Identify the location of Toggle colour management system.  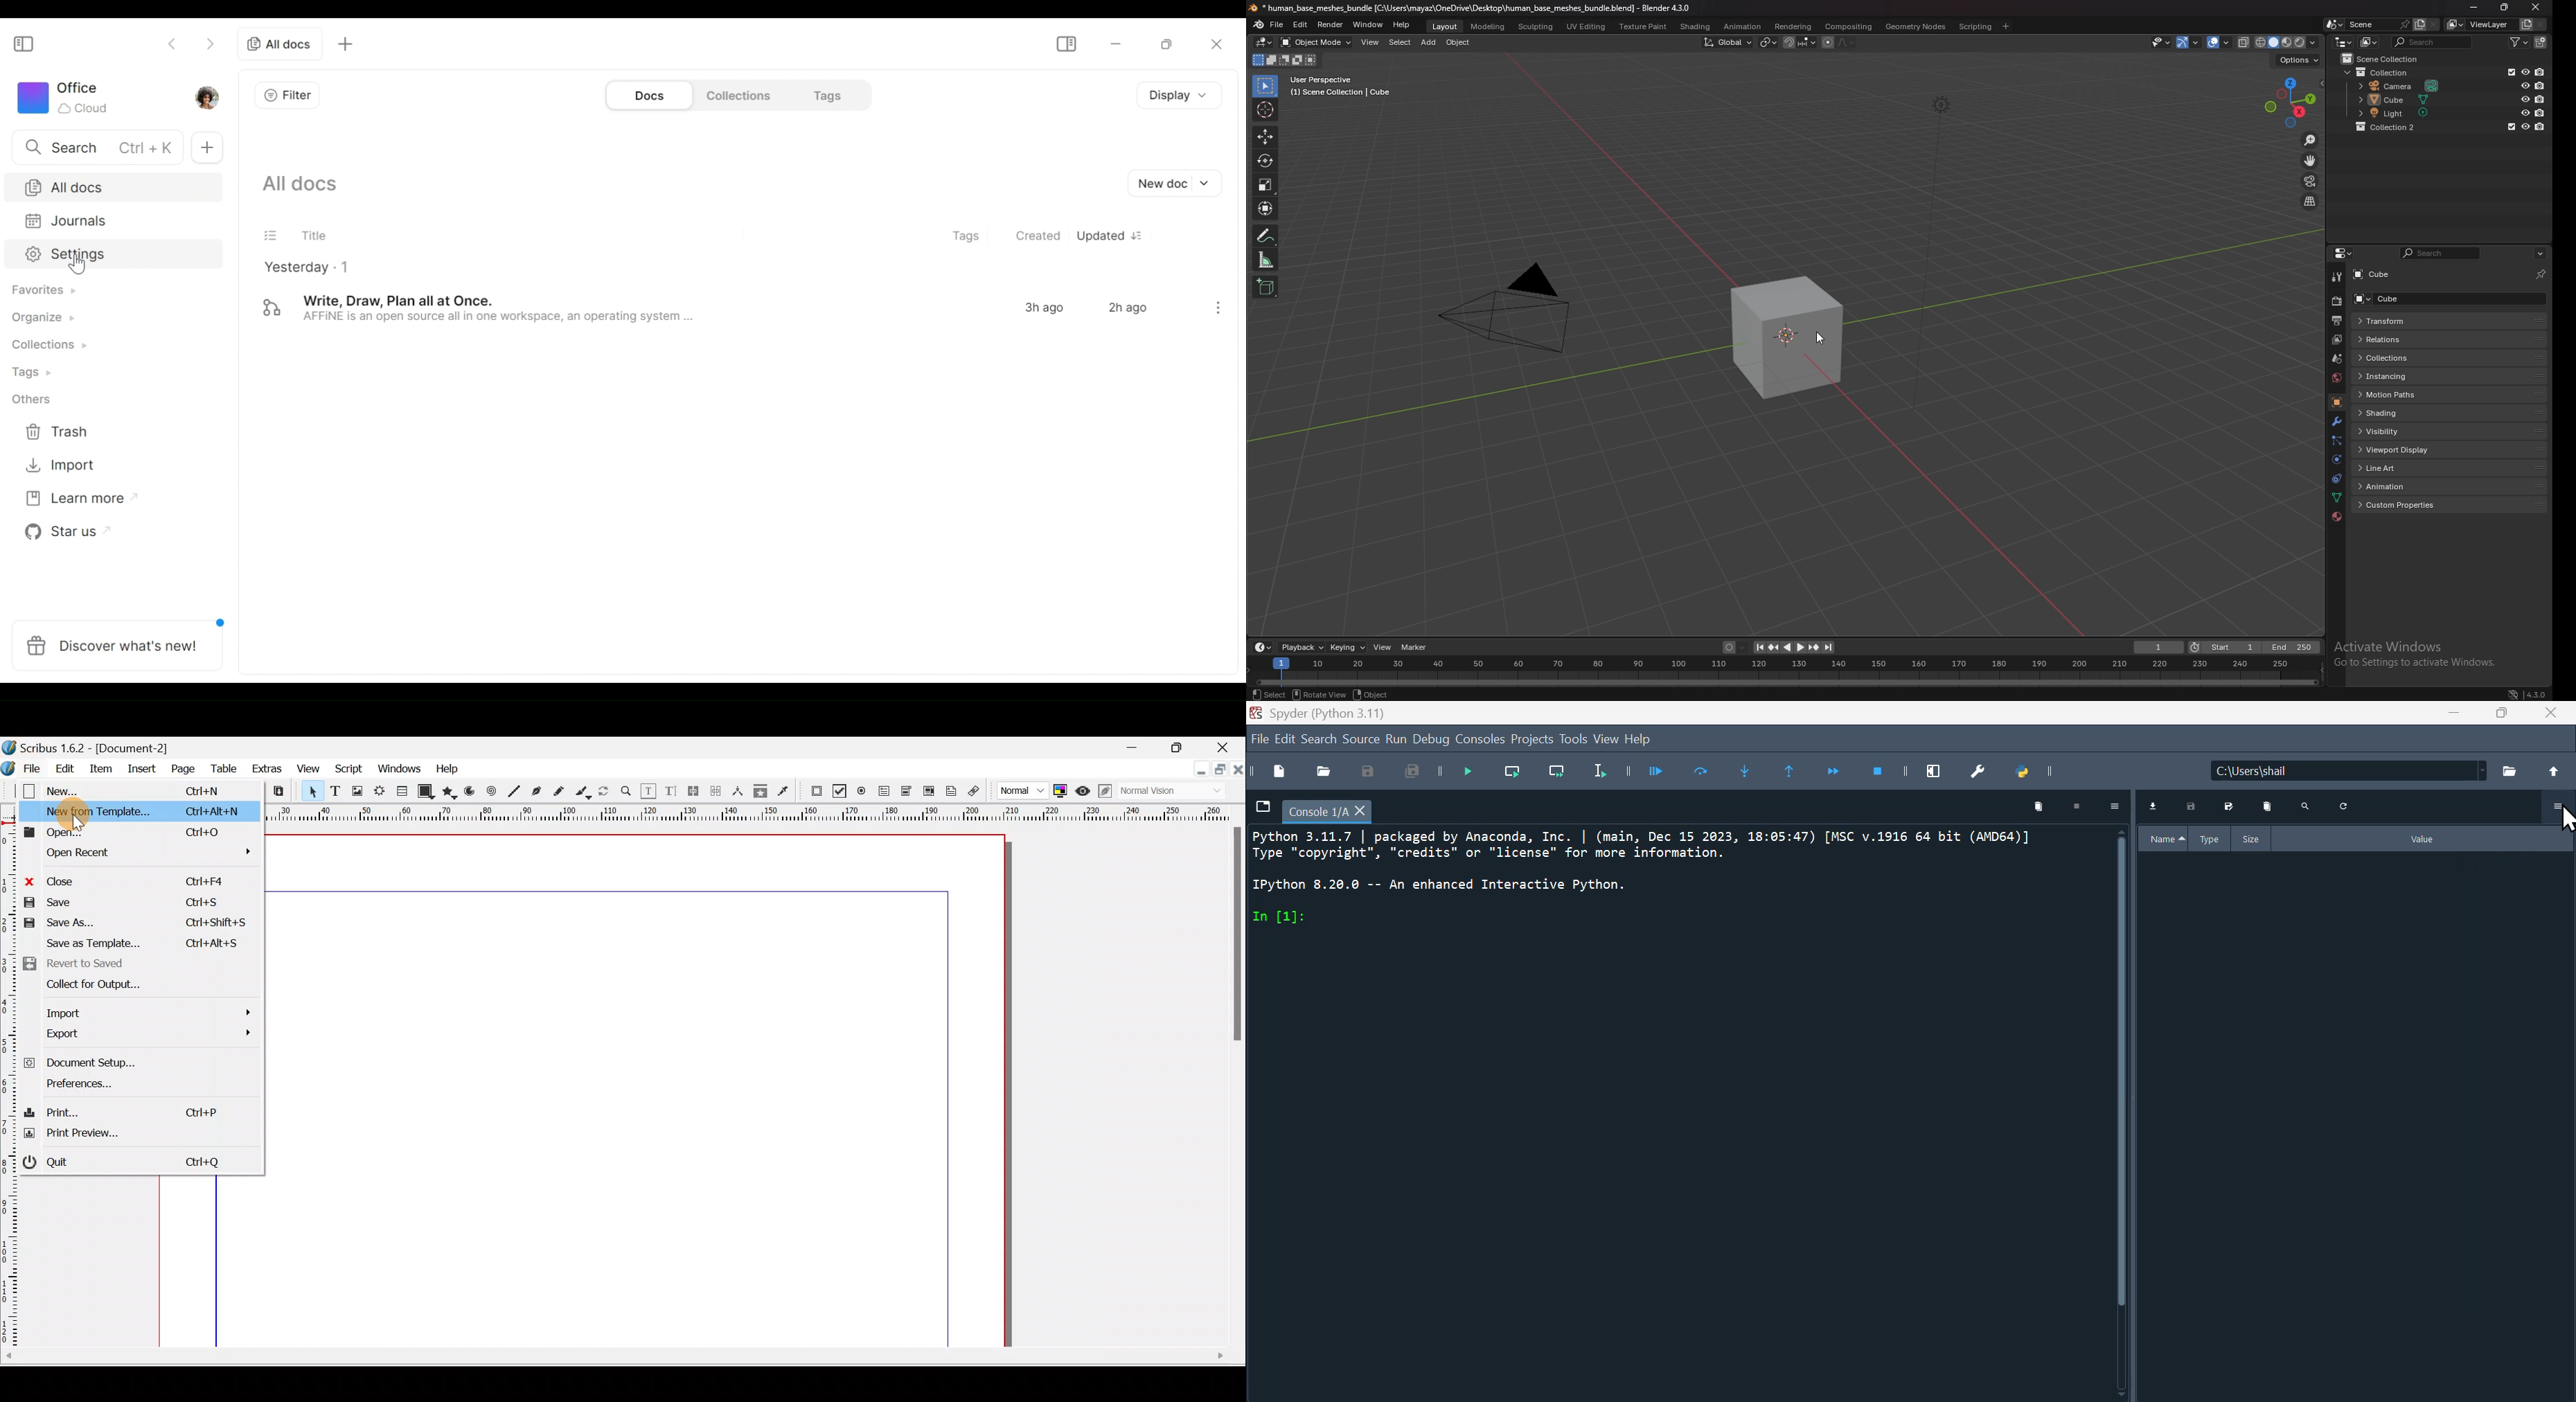
(1061, 790).